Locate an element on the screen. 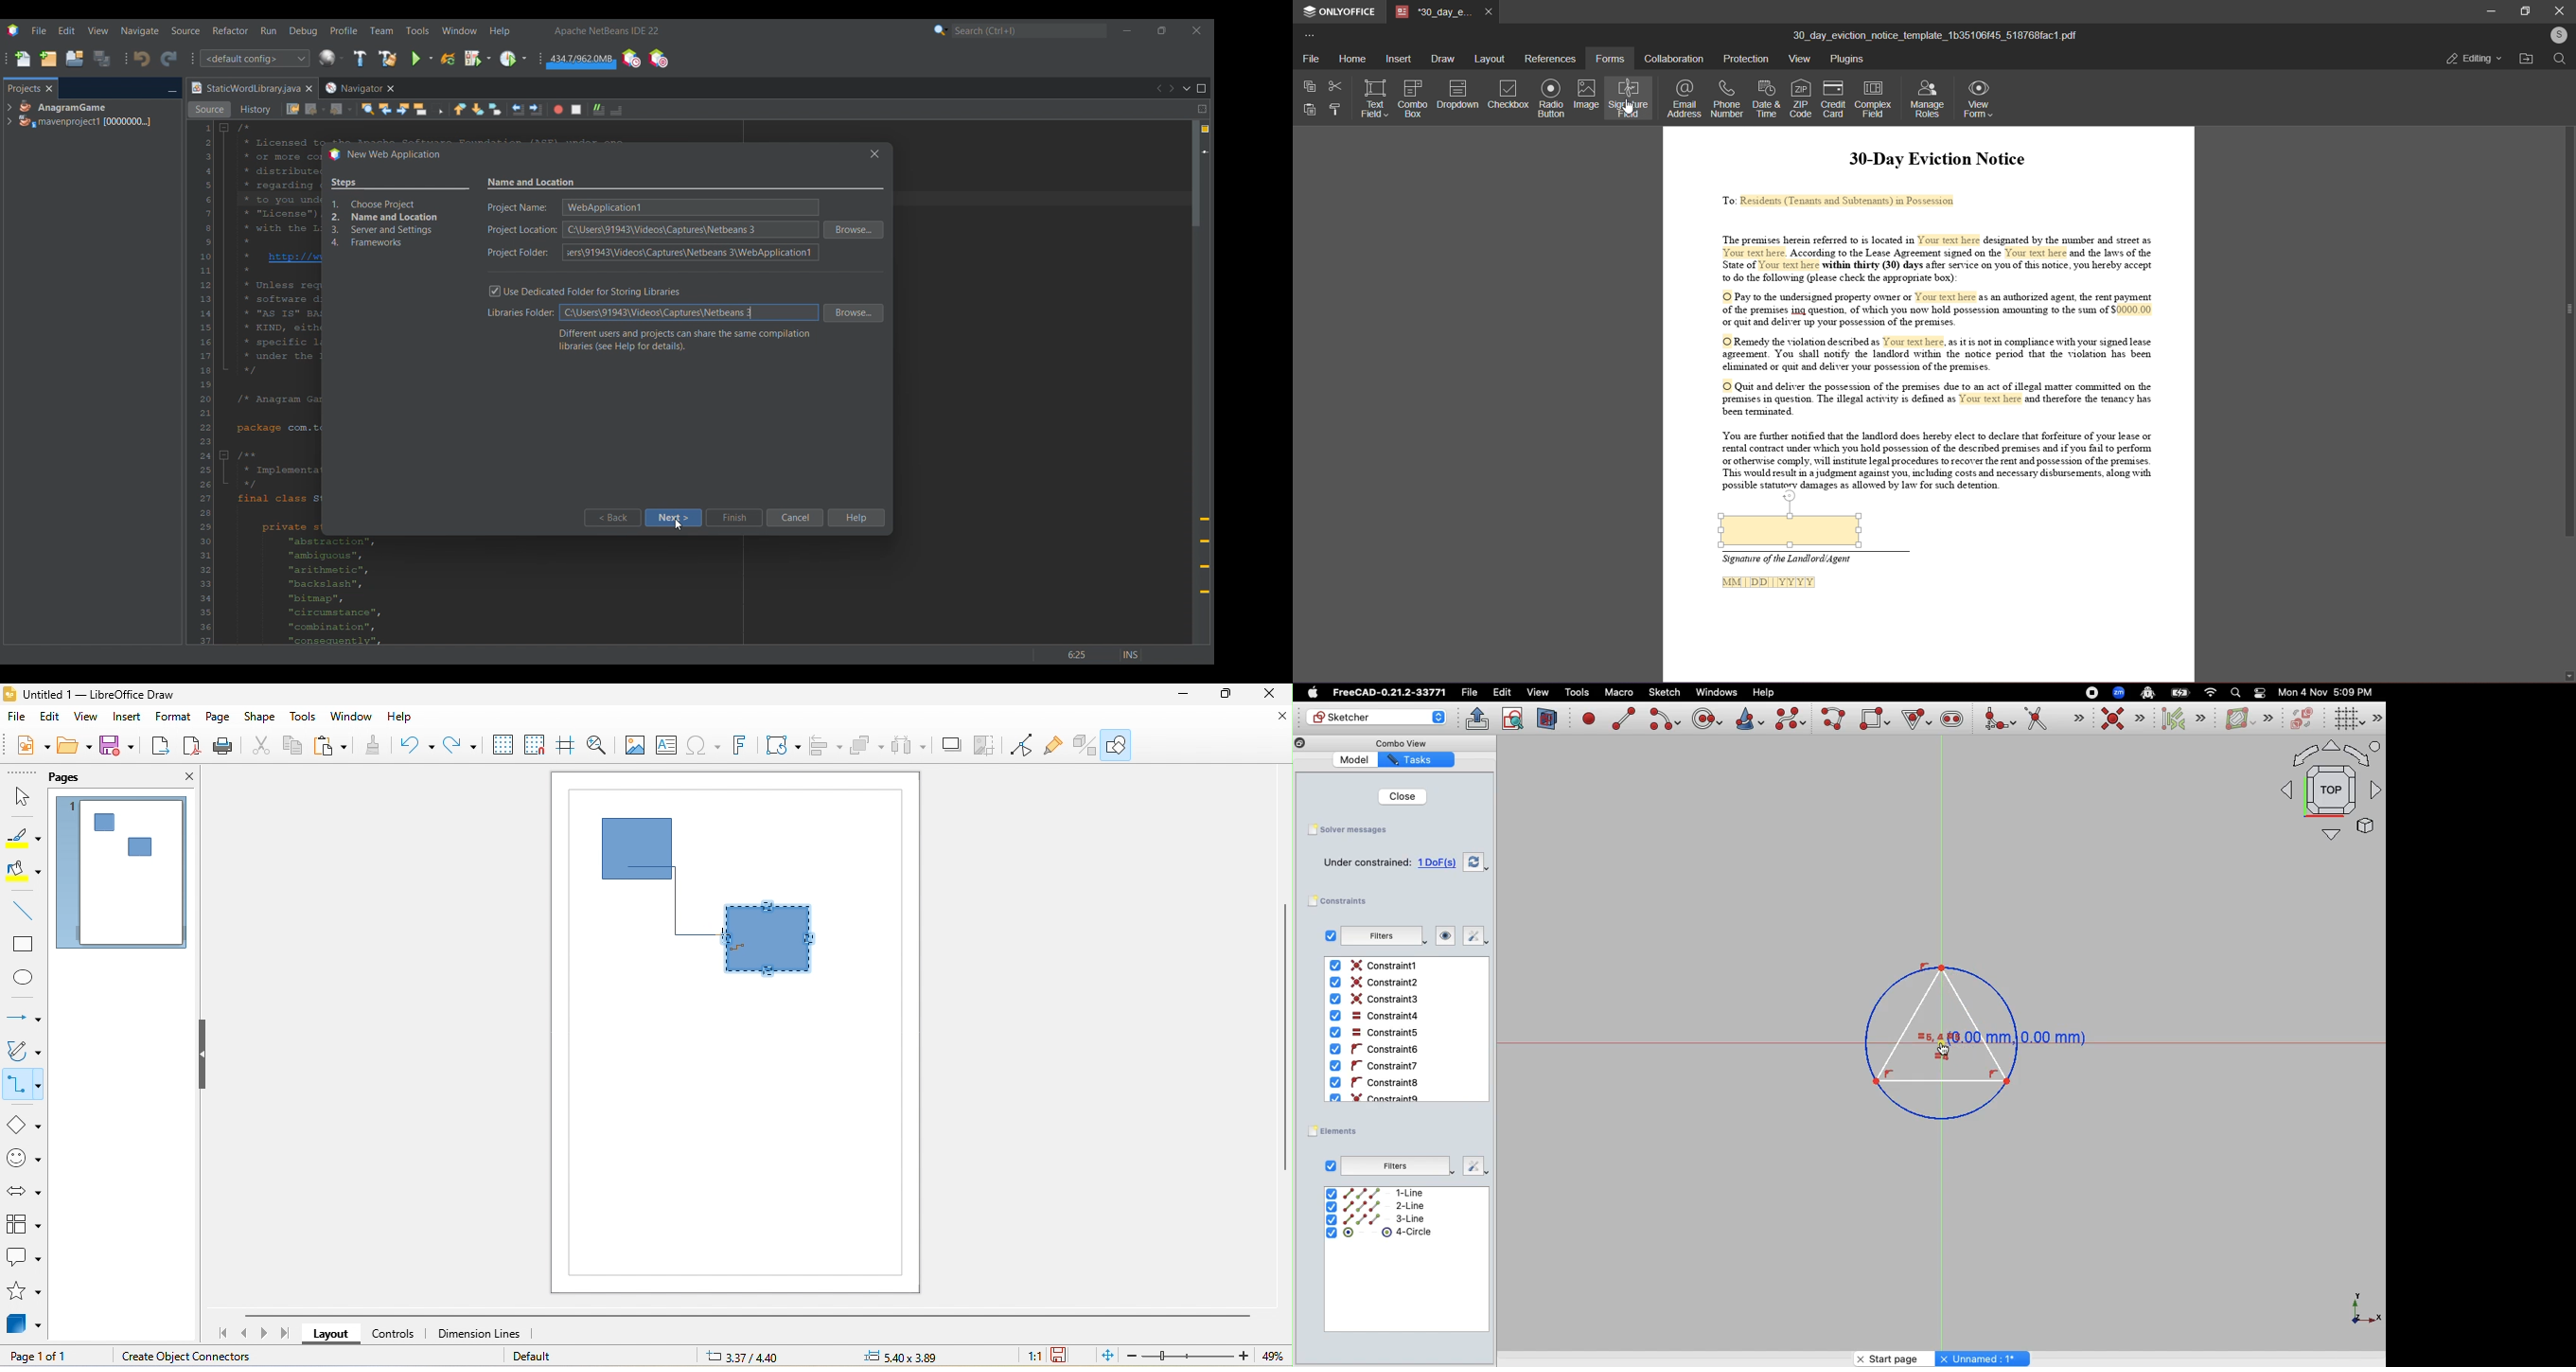 The height and width of the screenshot is (1372, 2576). format is located at coordinates (173, 718).